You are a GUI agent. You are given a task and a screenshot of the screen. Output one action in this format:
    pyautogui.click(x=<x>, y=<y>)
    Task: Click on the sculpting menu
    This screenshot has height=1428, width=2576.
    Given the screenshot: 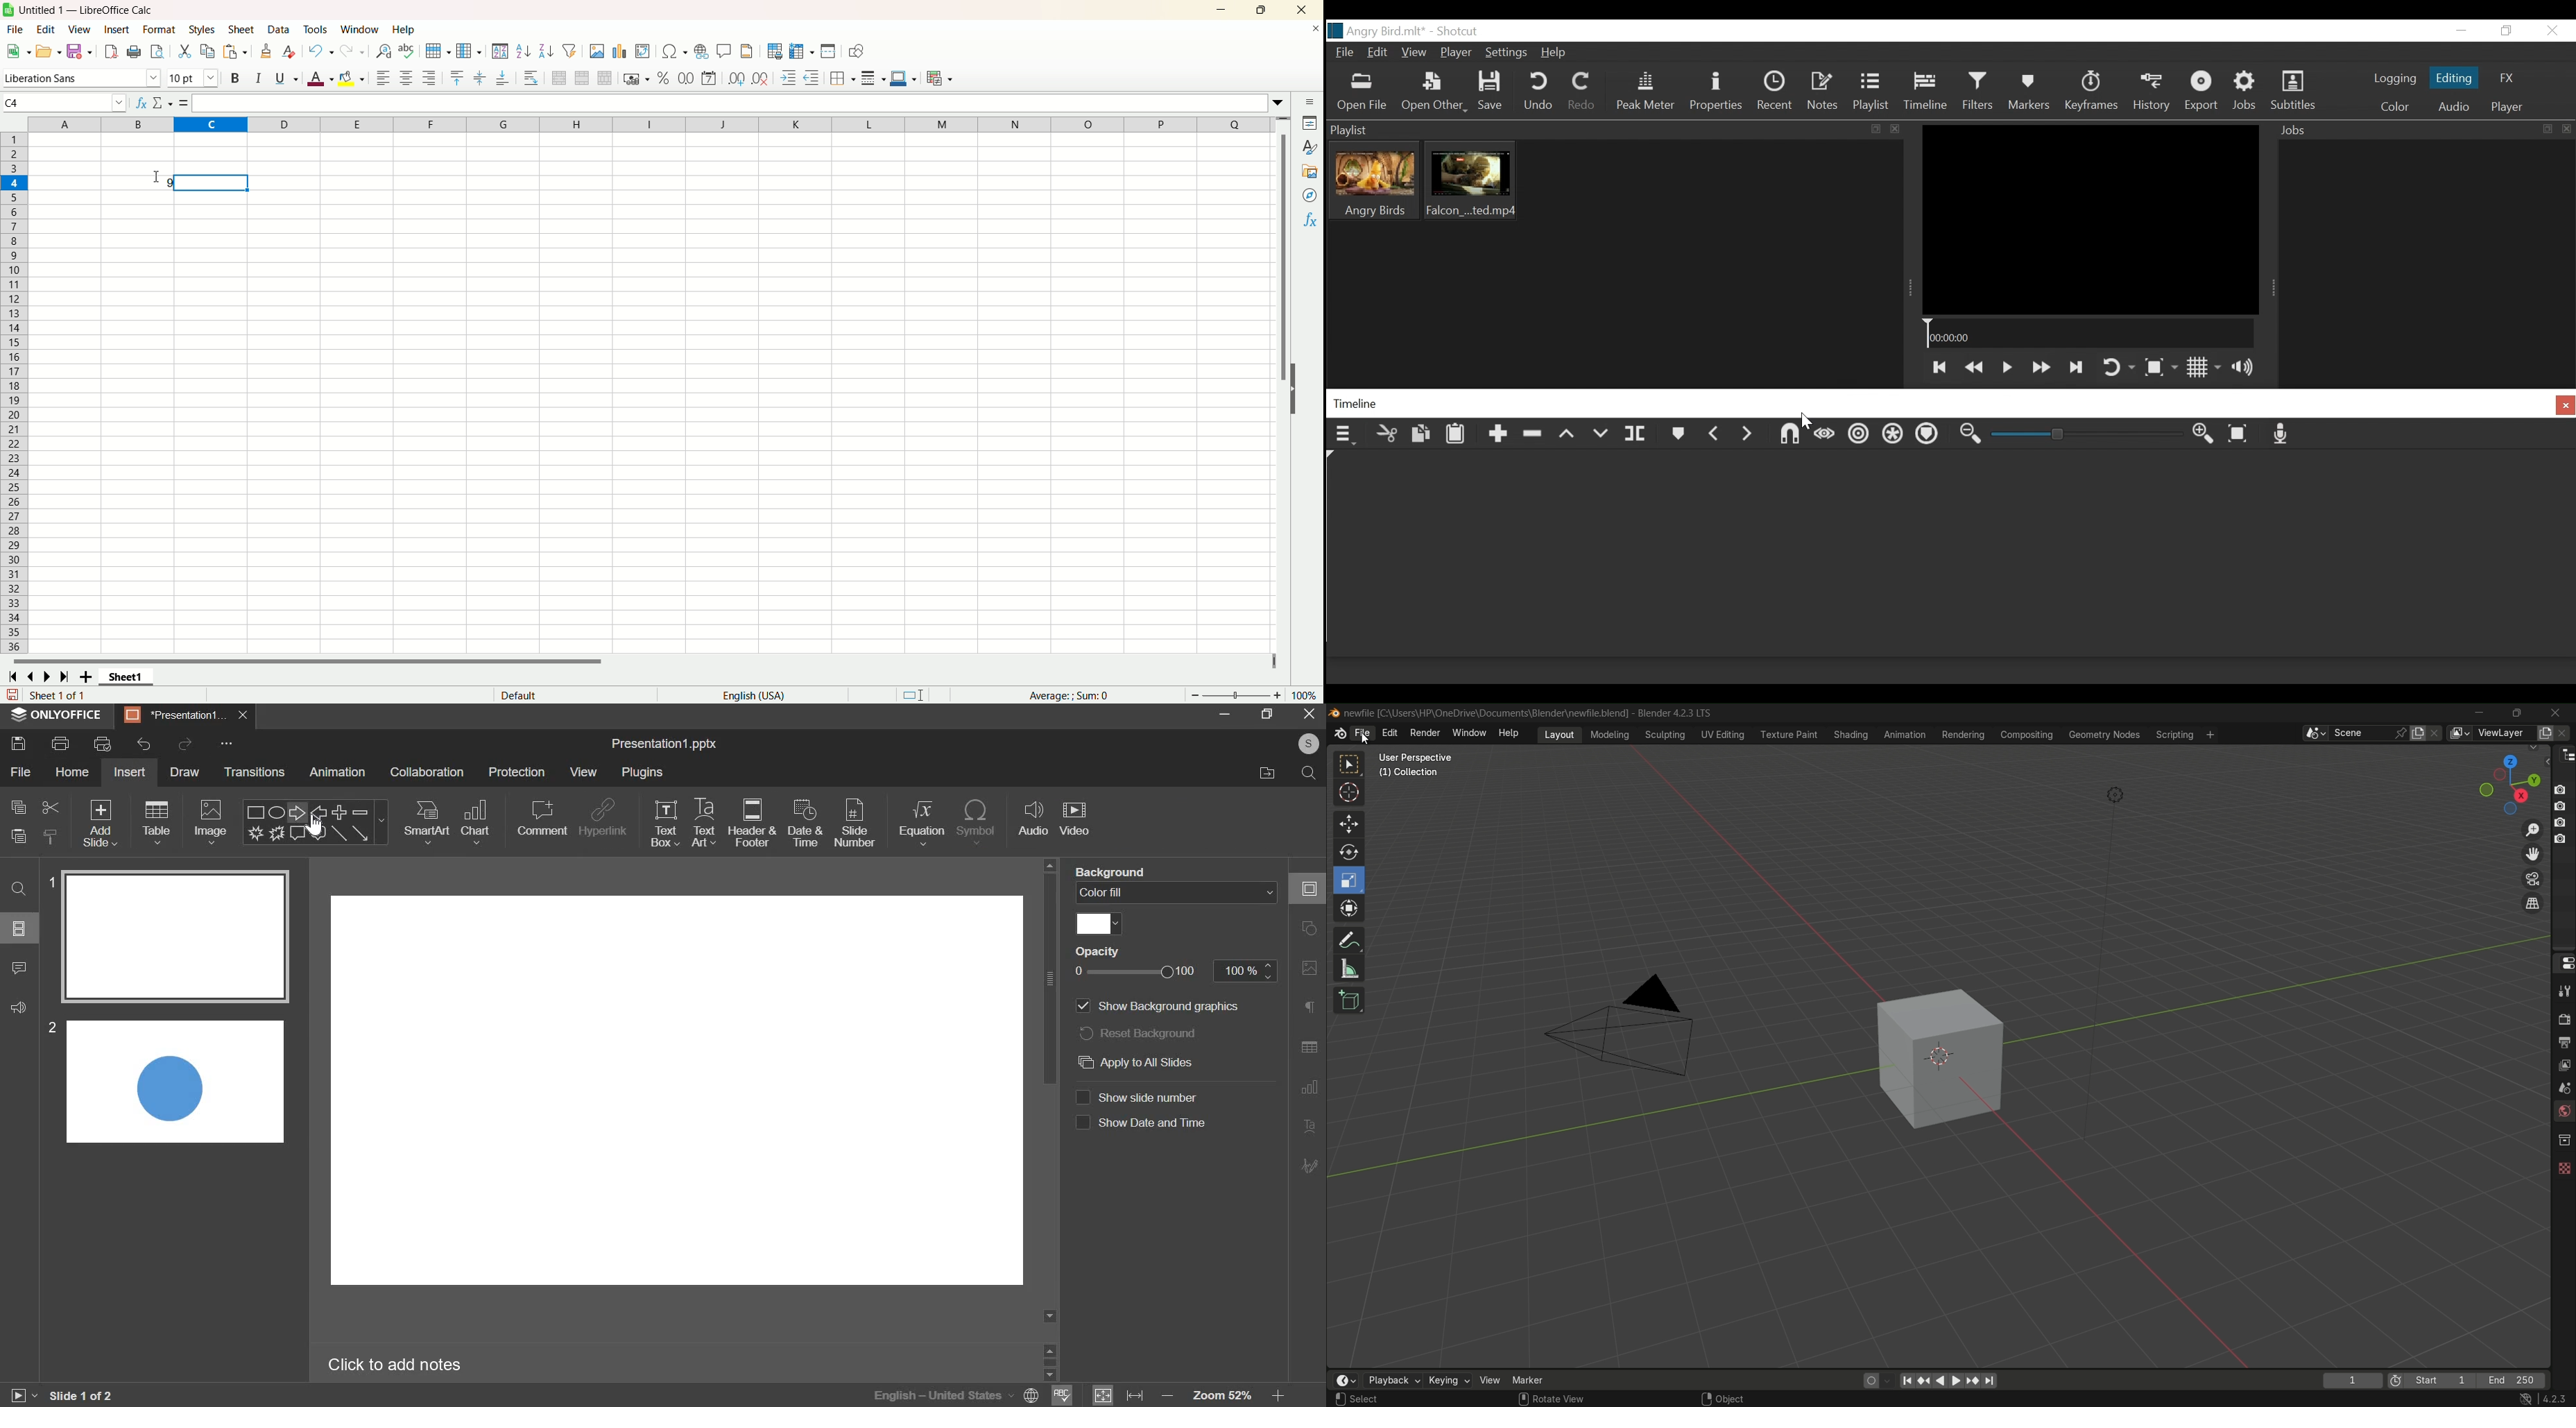 What is the action you would take?
    pyautogui.click(x=1662, y=735)
    